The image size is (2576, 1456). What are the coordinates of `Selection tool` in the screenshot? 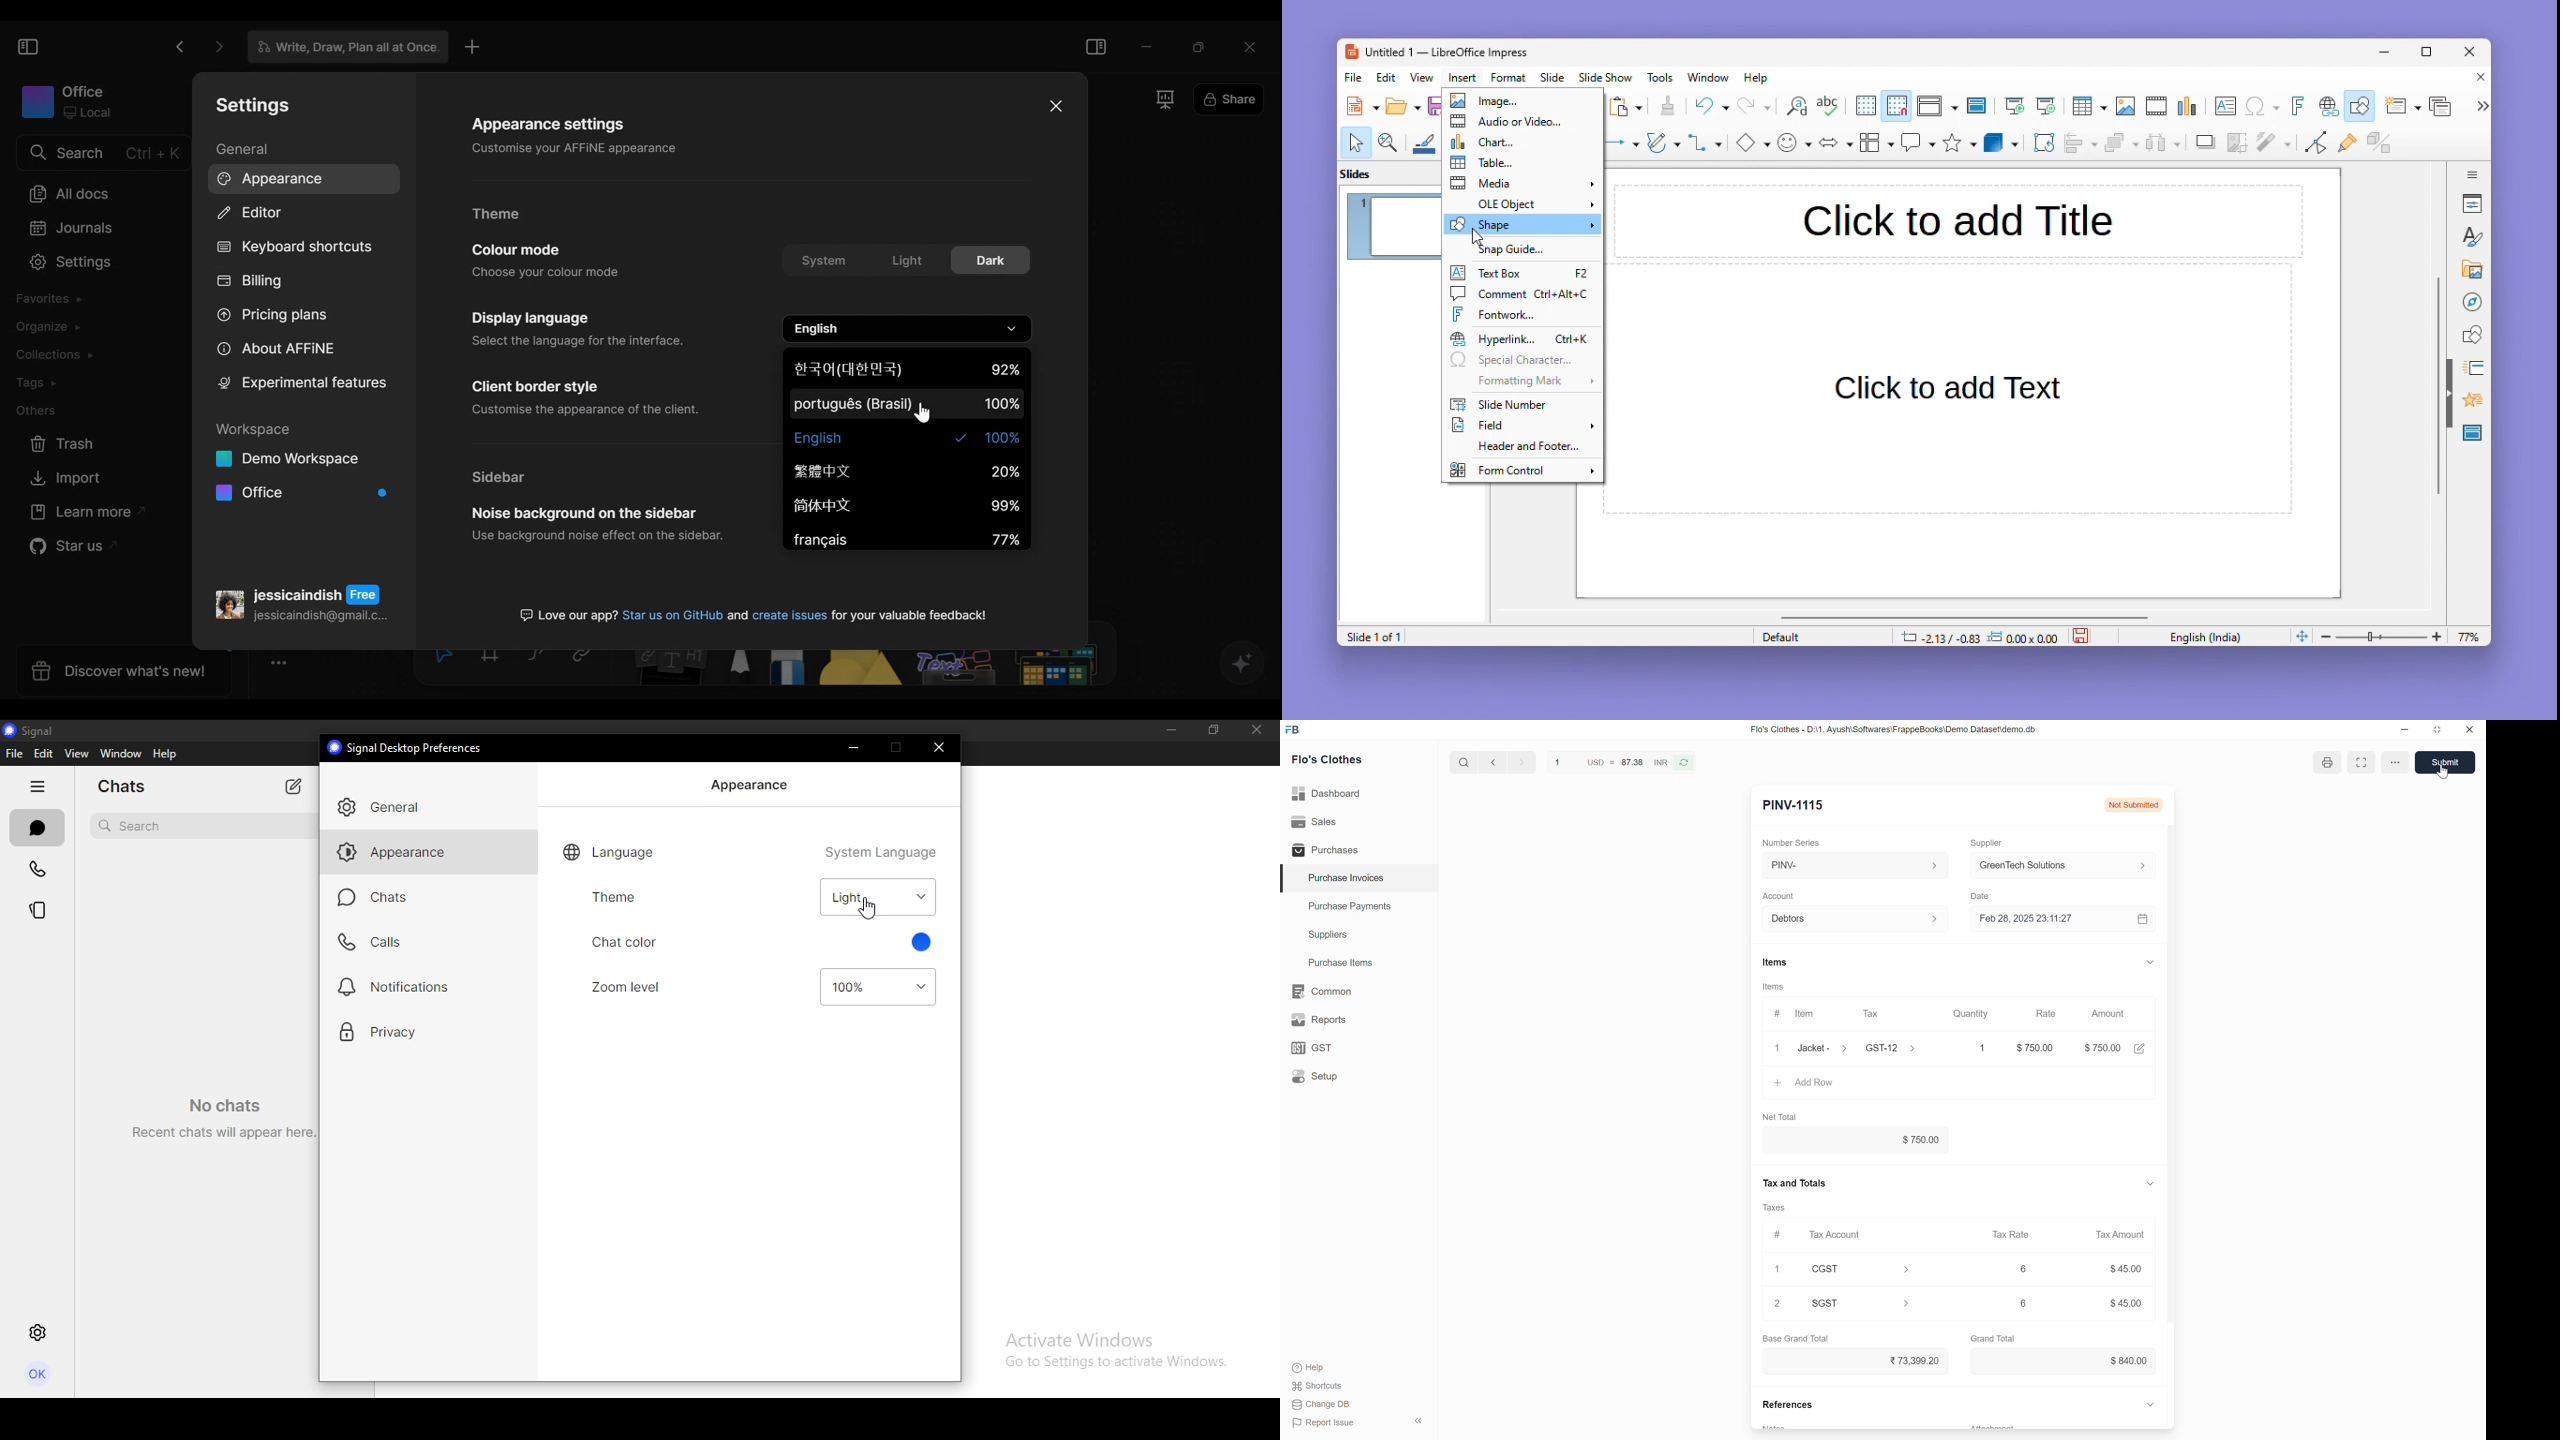 It's located at (1355, 142).